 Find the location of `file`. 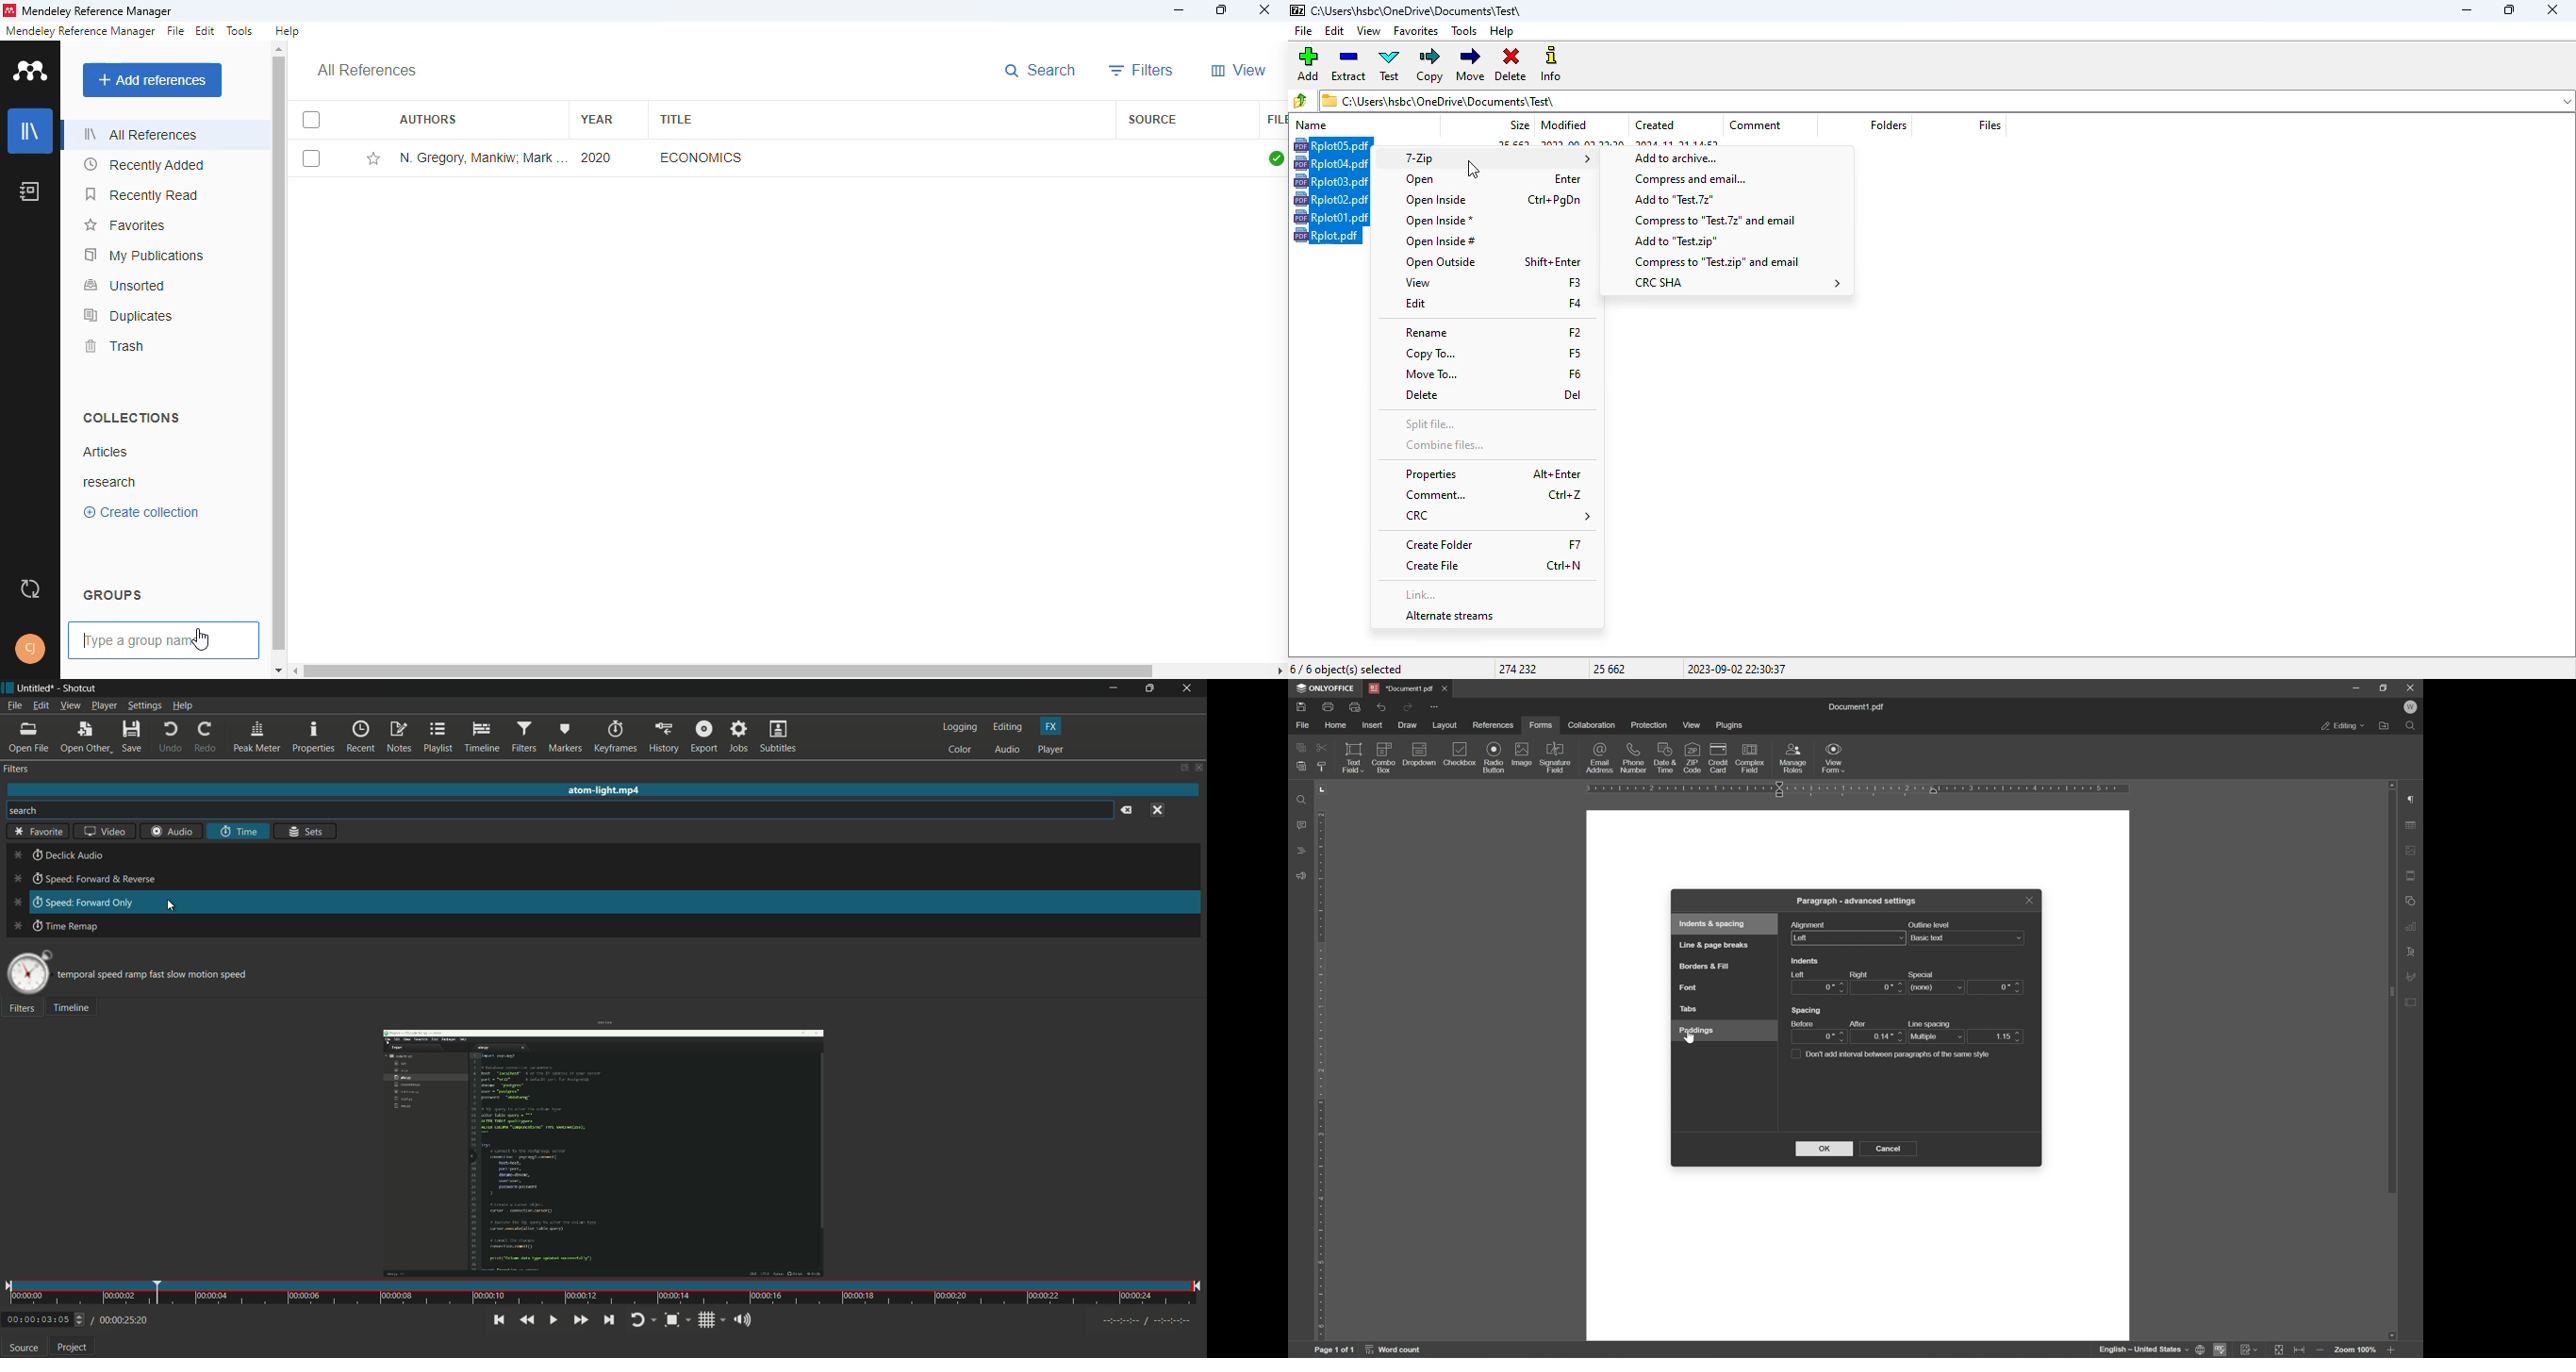

file is located at coordinates (1274, 119).